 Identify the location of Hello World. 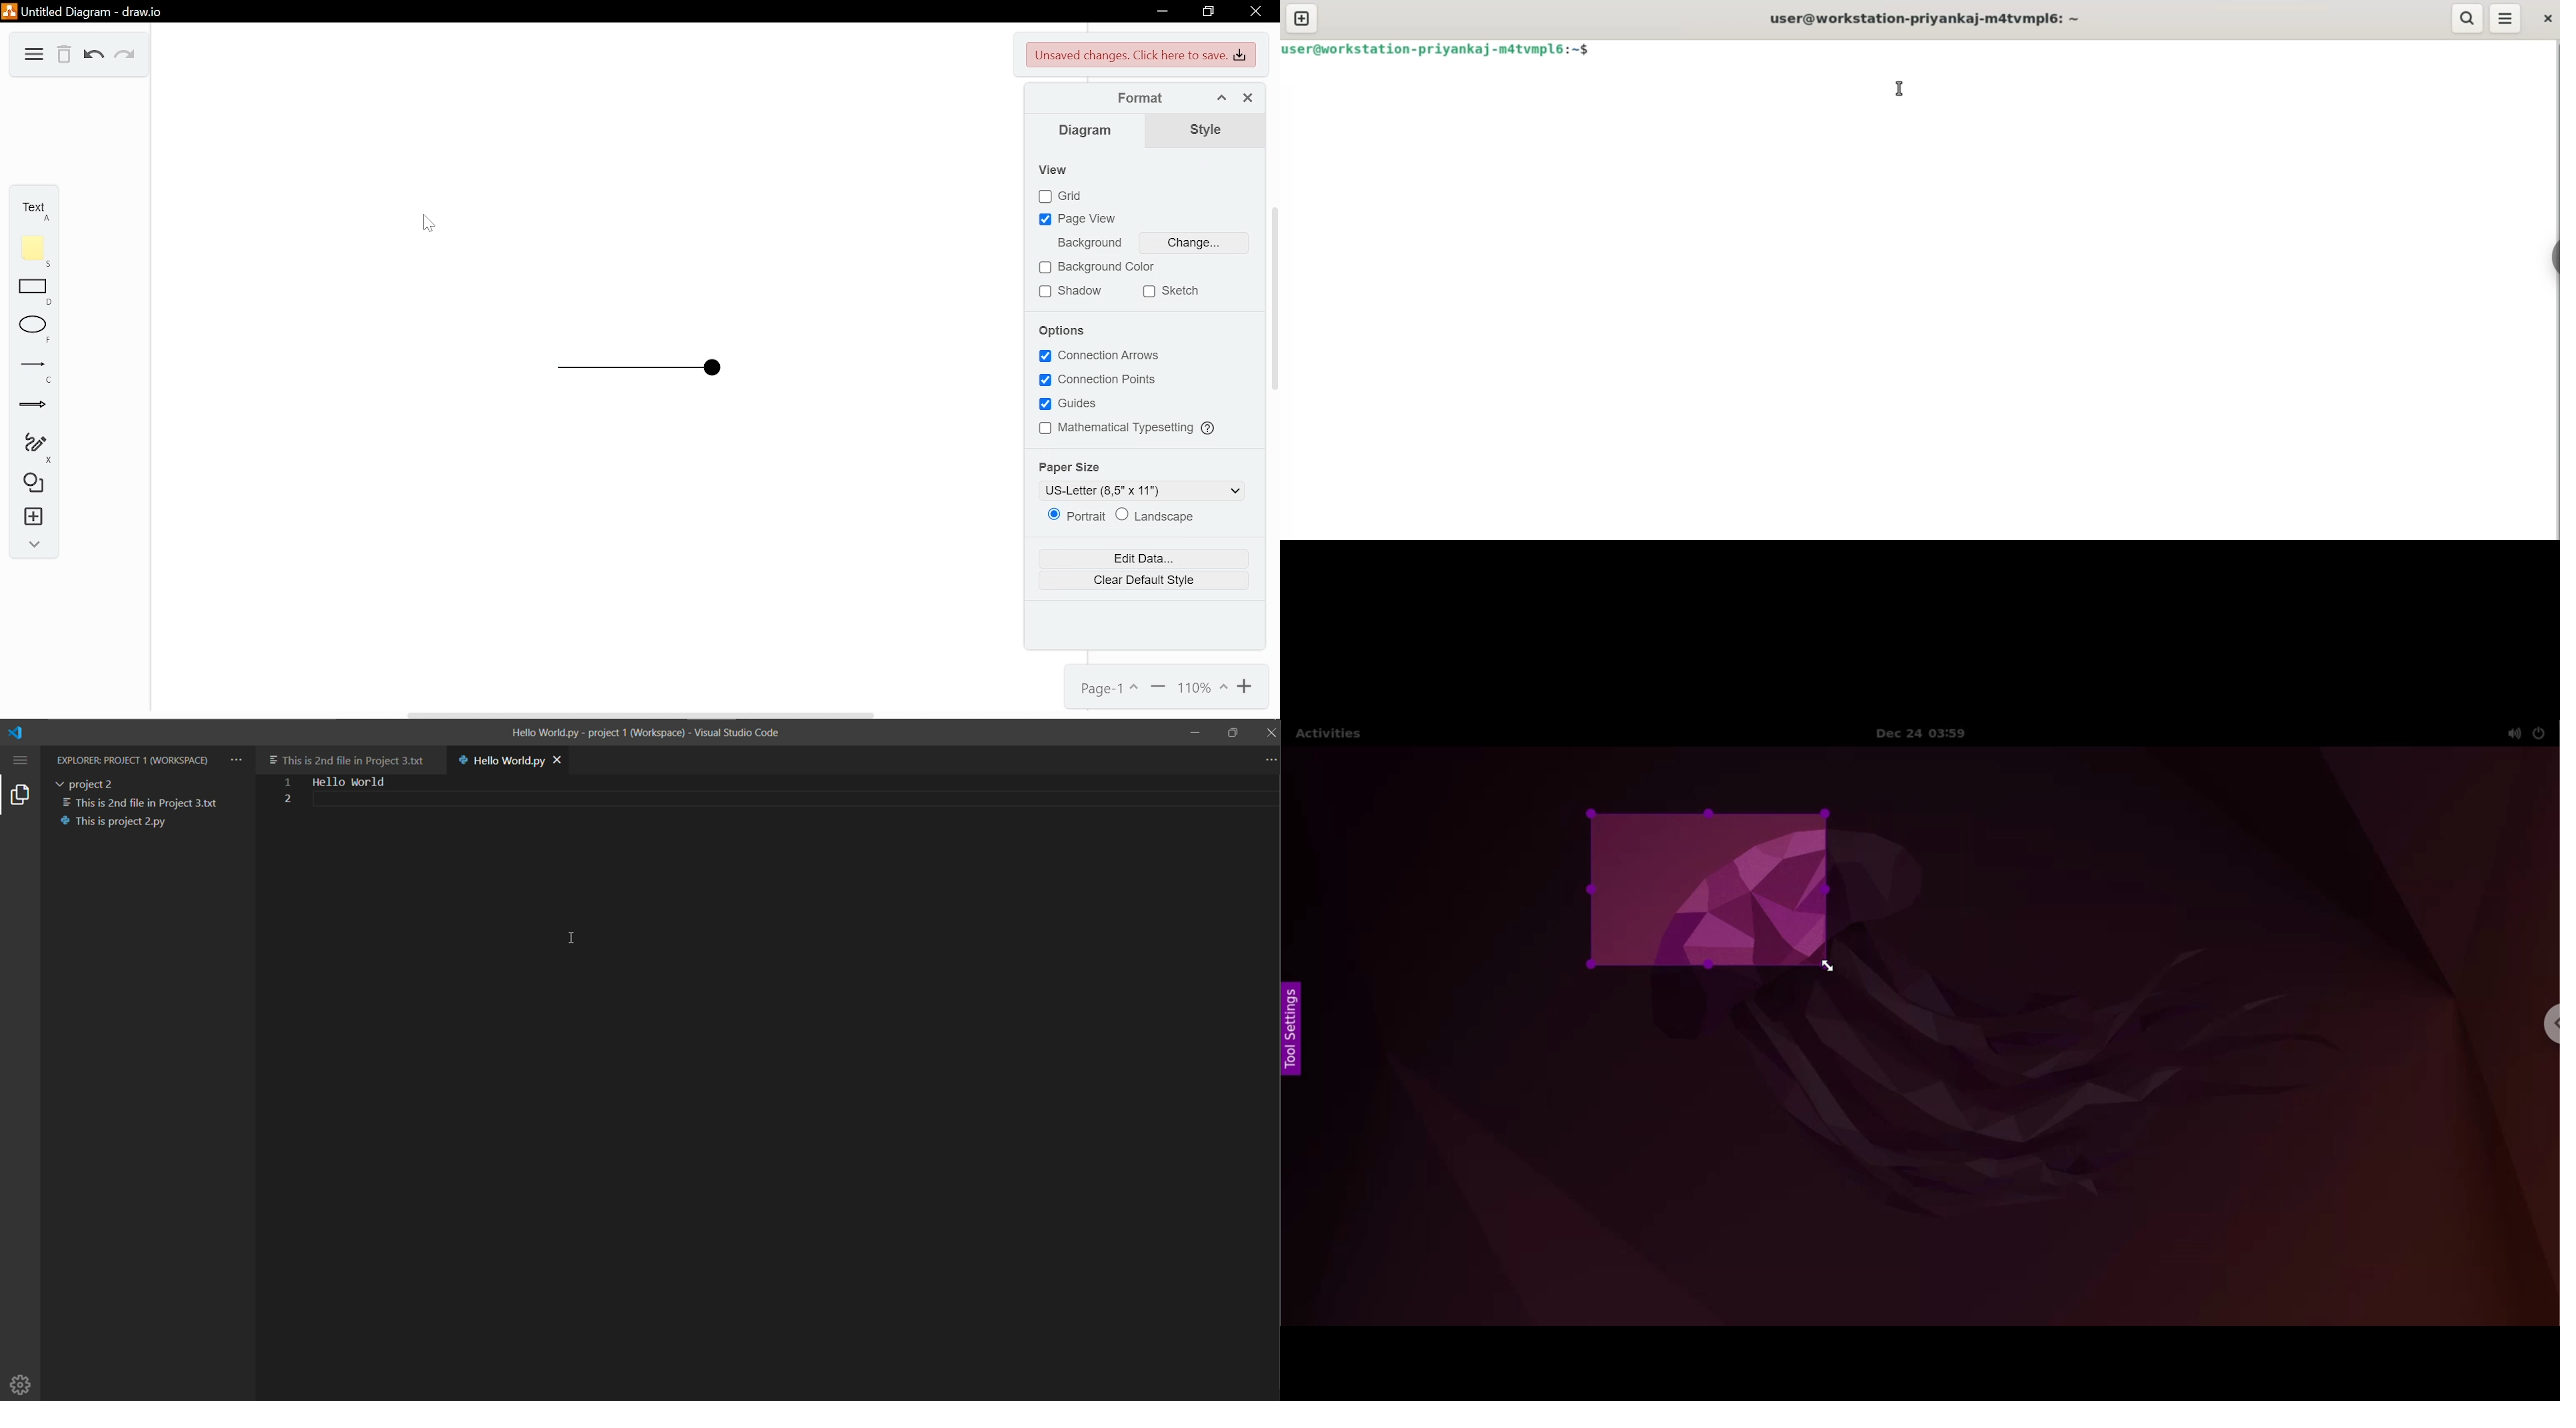
(356, 781).